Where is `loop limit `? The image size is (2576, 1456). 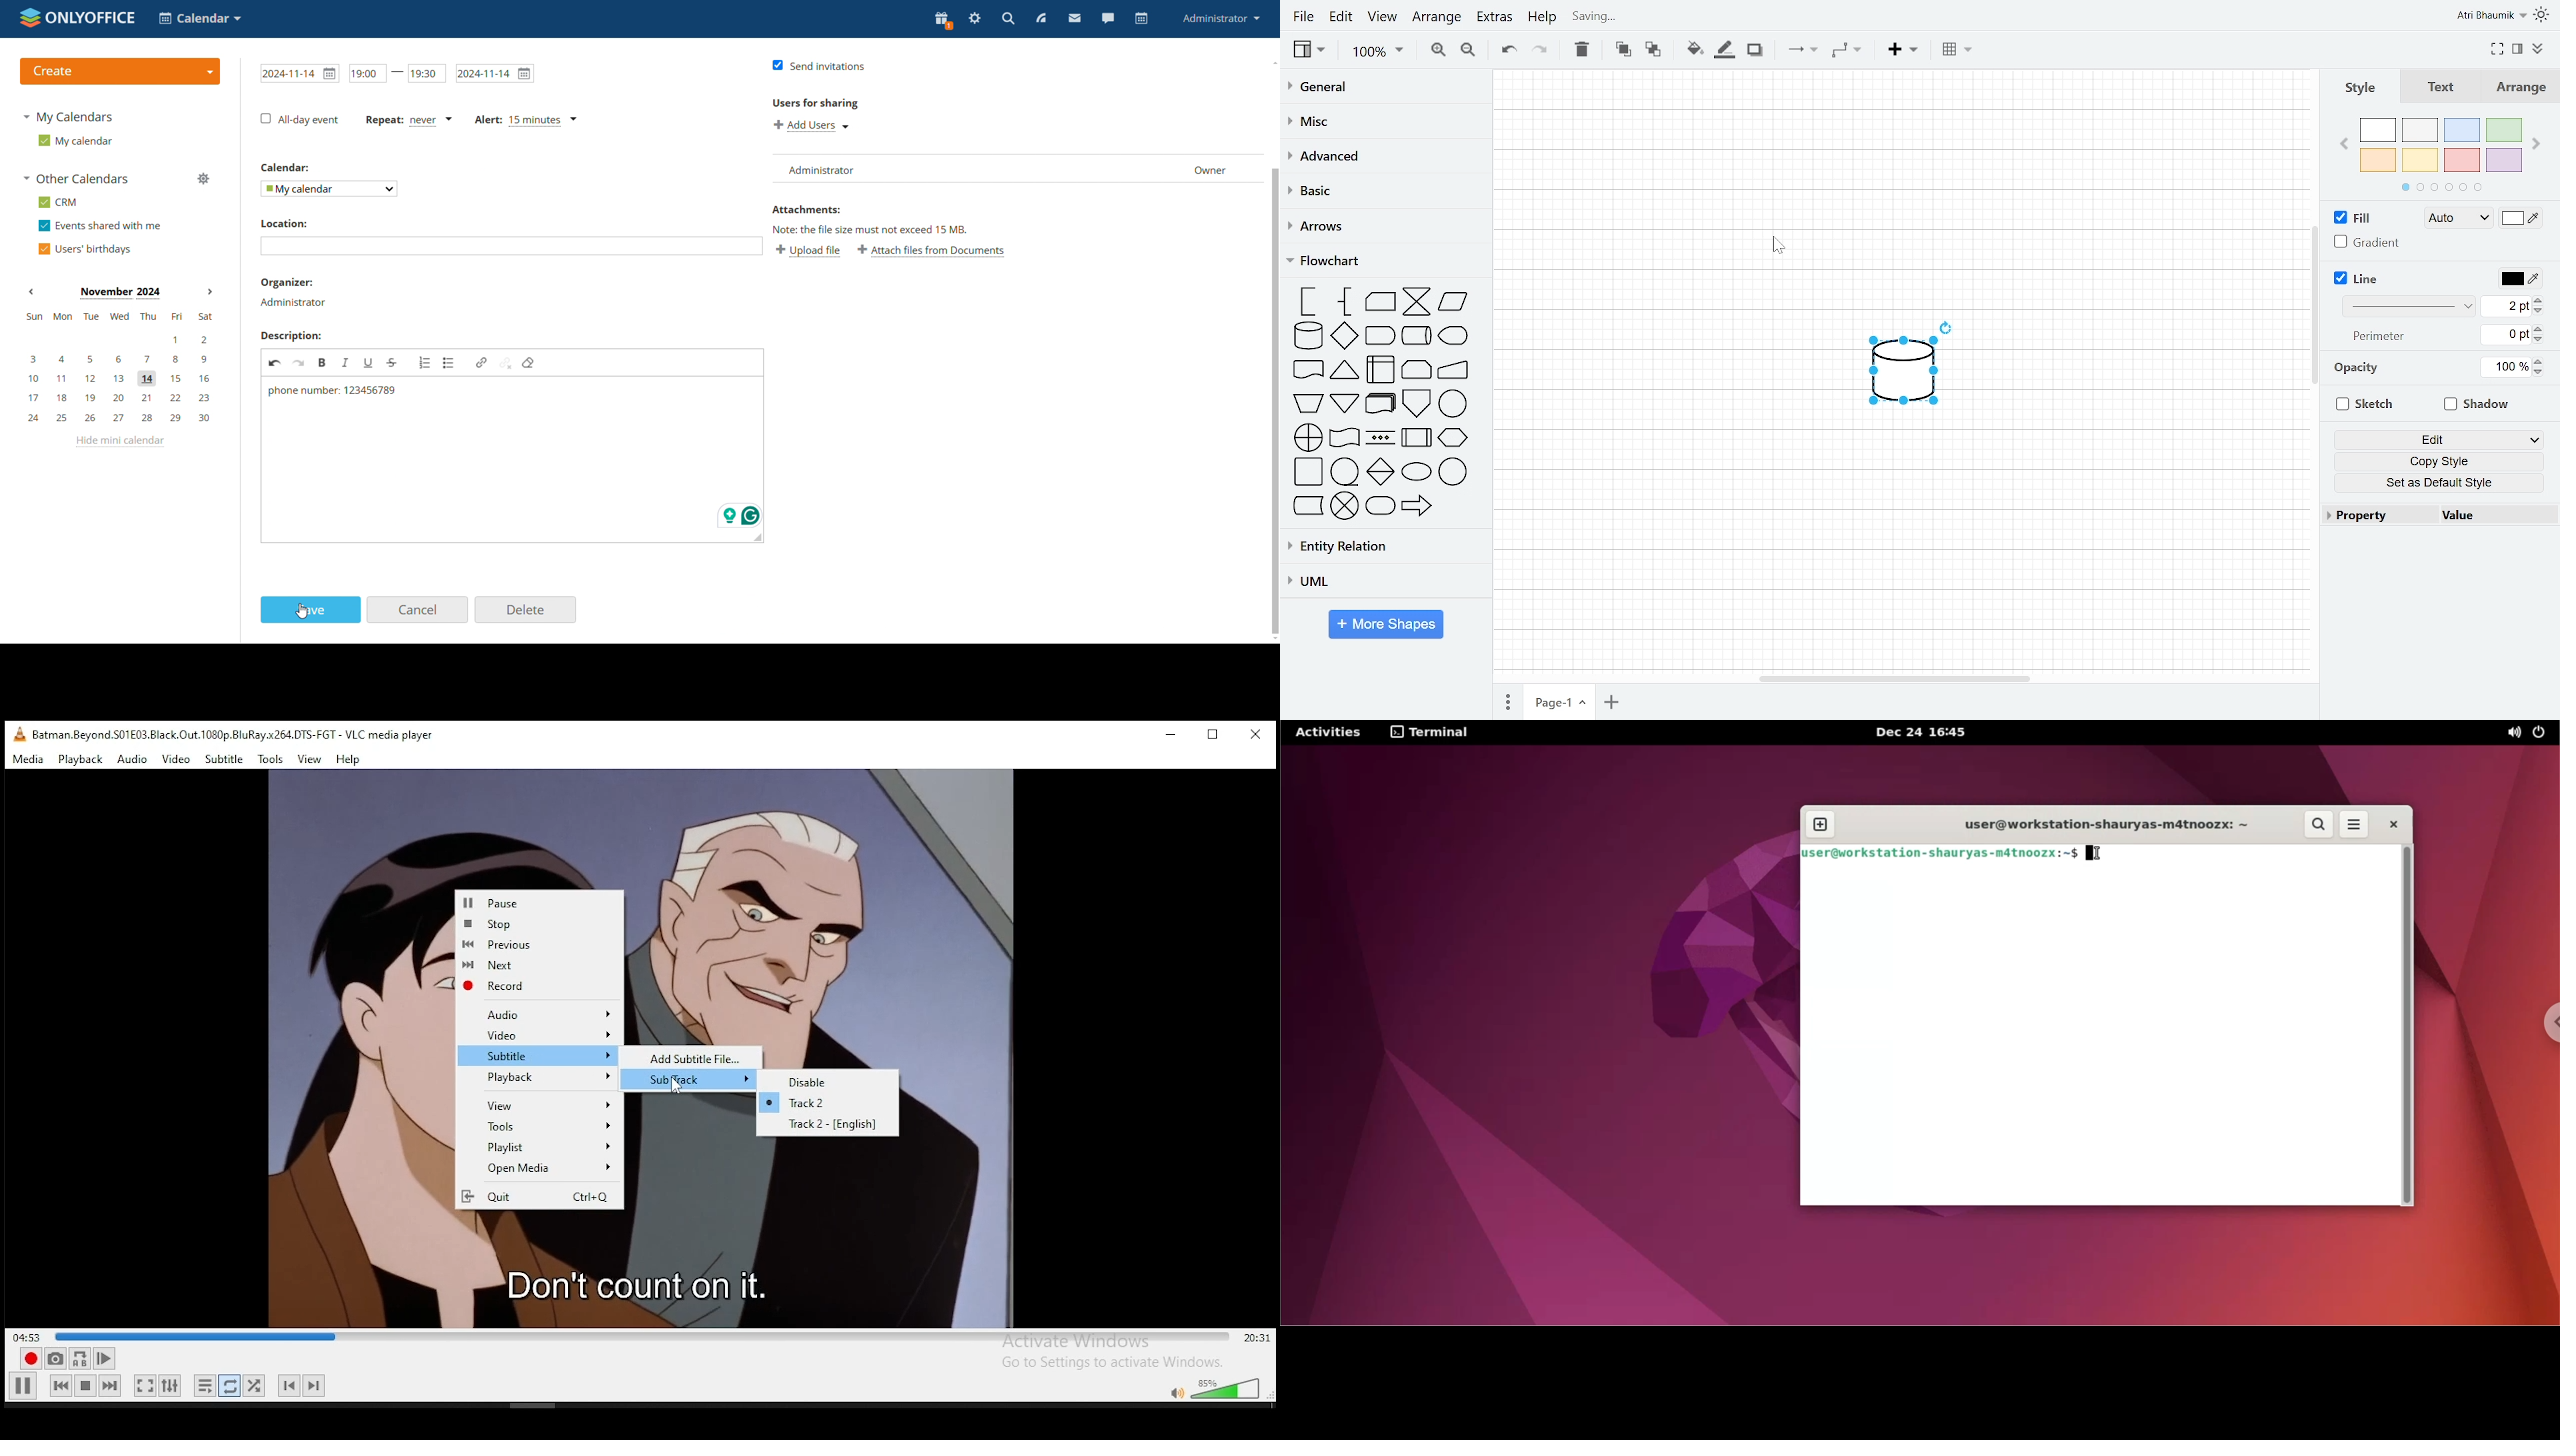
loop limit  is located at coordinates (1417, 370).